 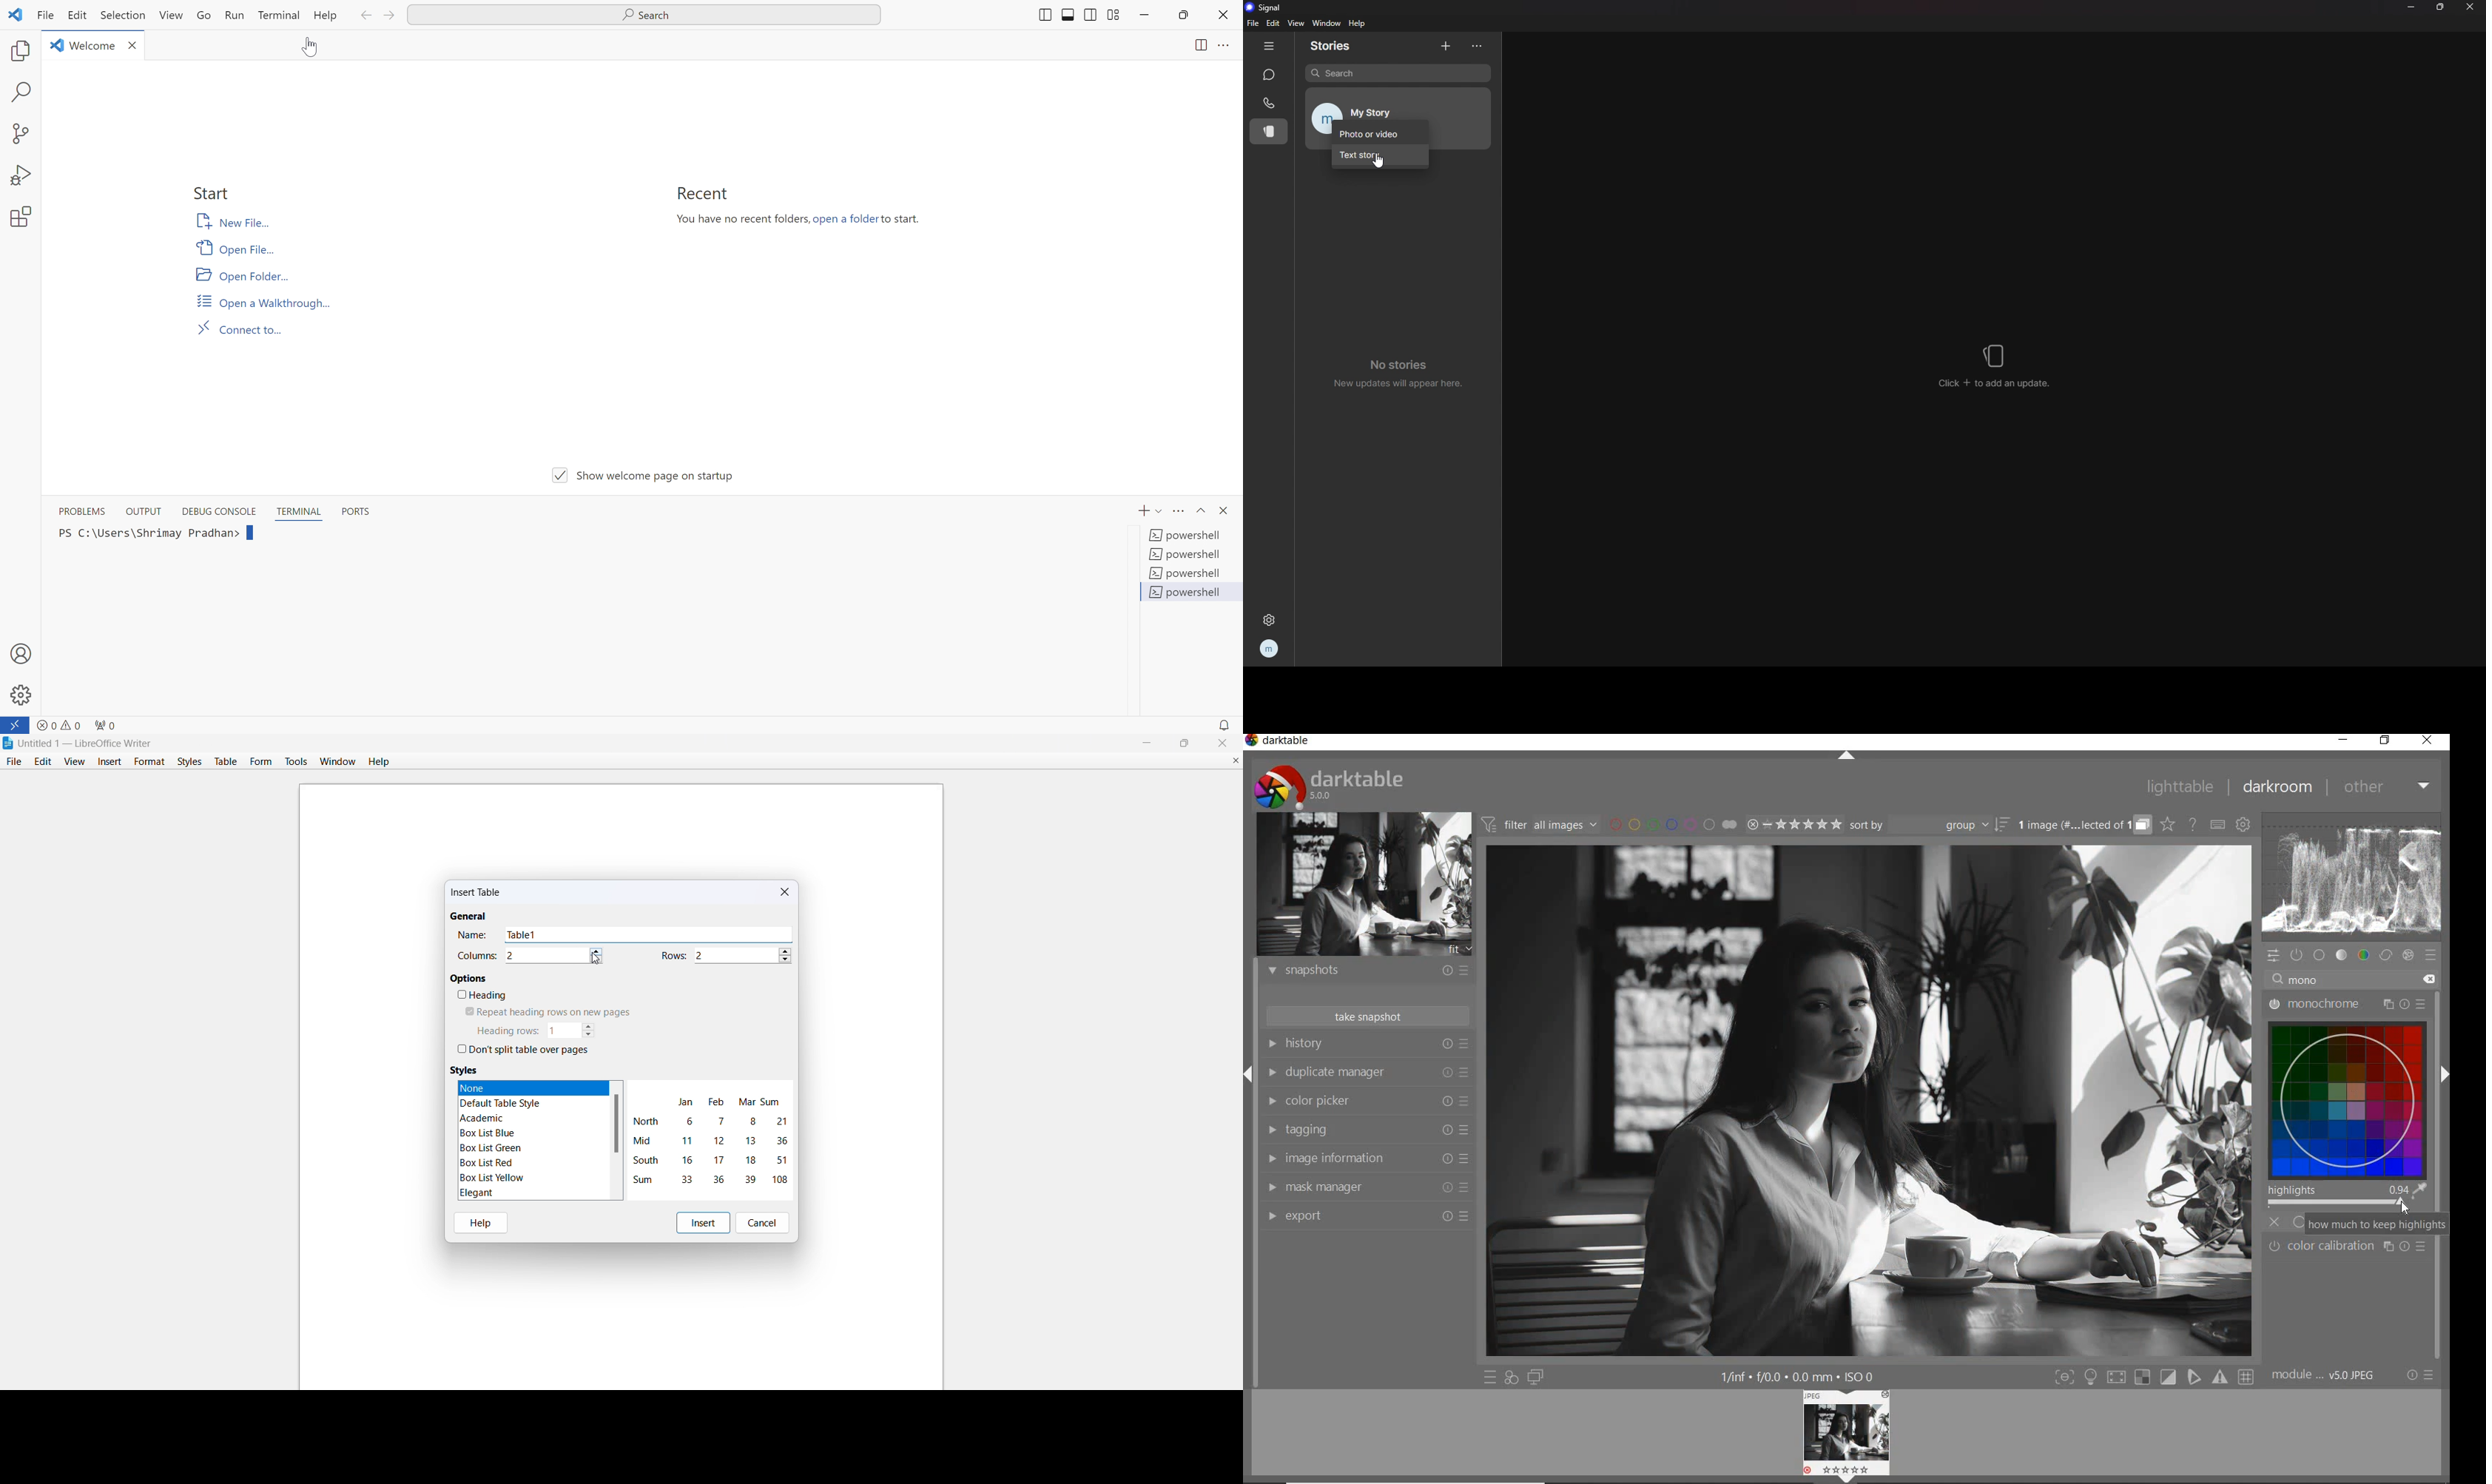 What do you see at coordinates (598, 959) in the screenshot?
I see `decrease column` at bounding box center [598, 959].